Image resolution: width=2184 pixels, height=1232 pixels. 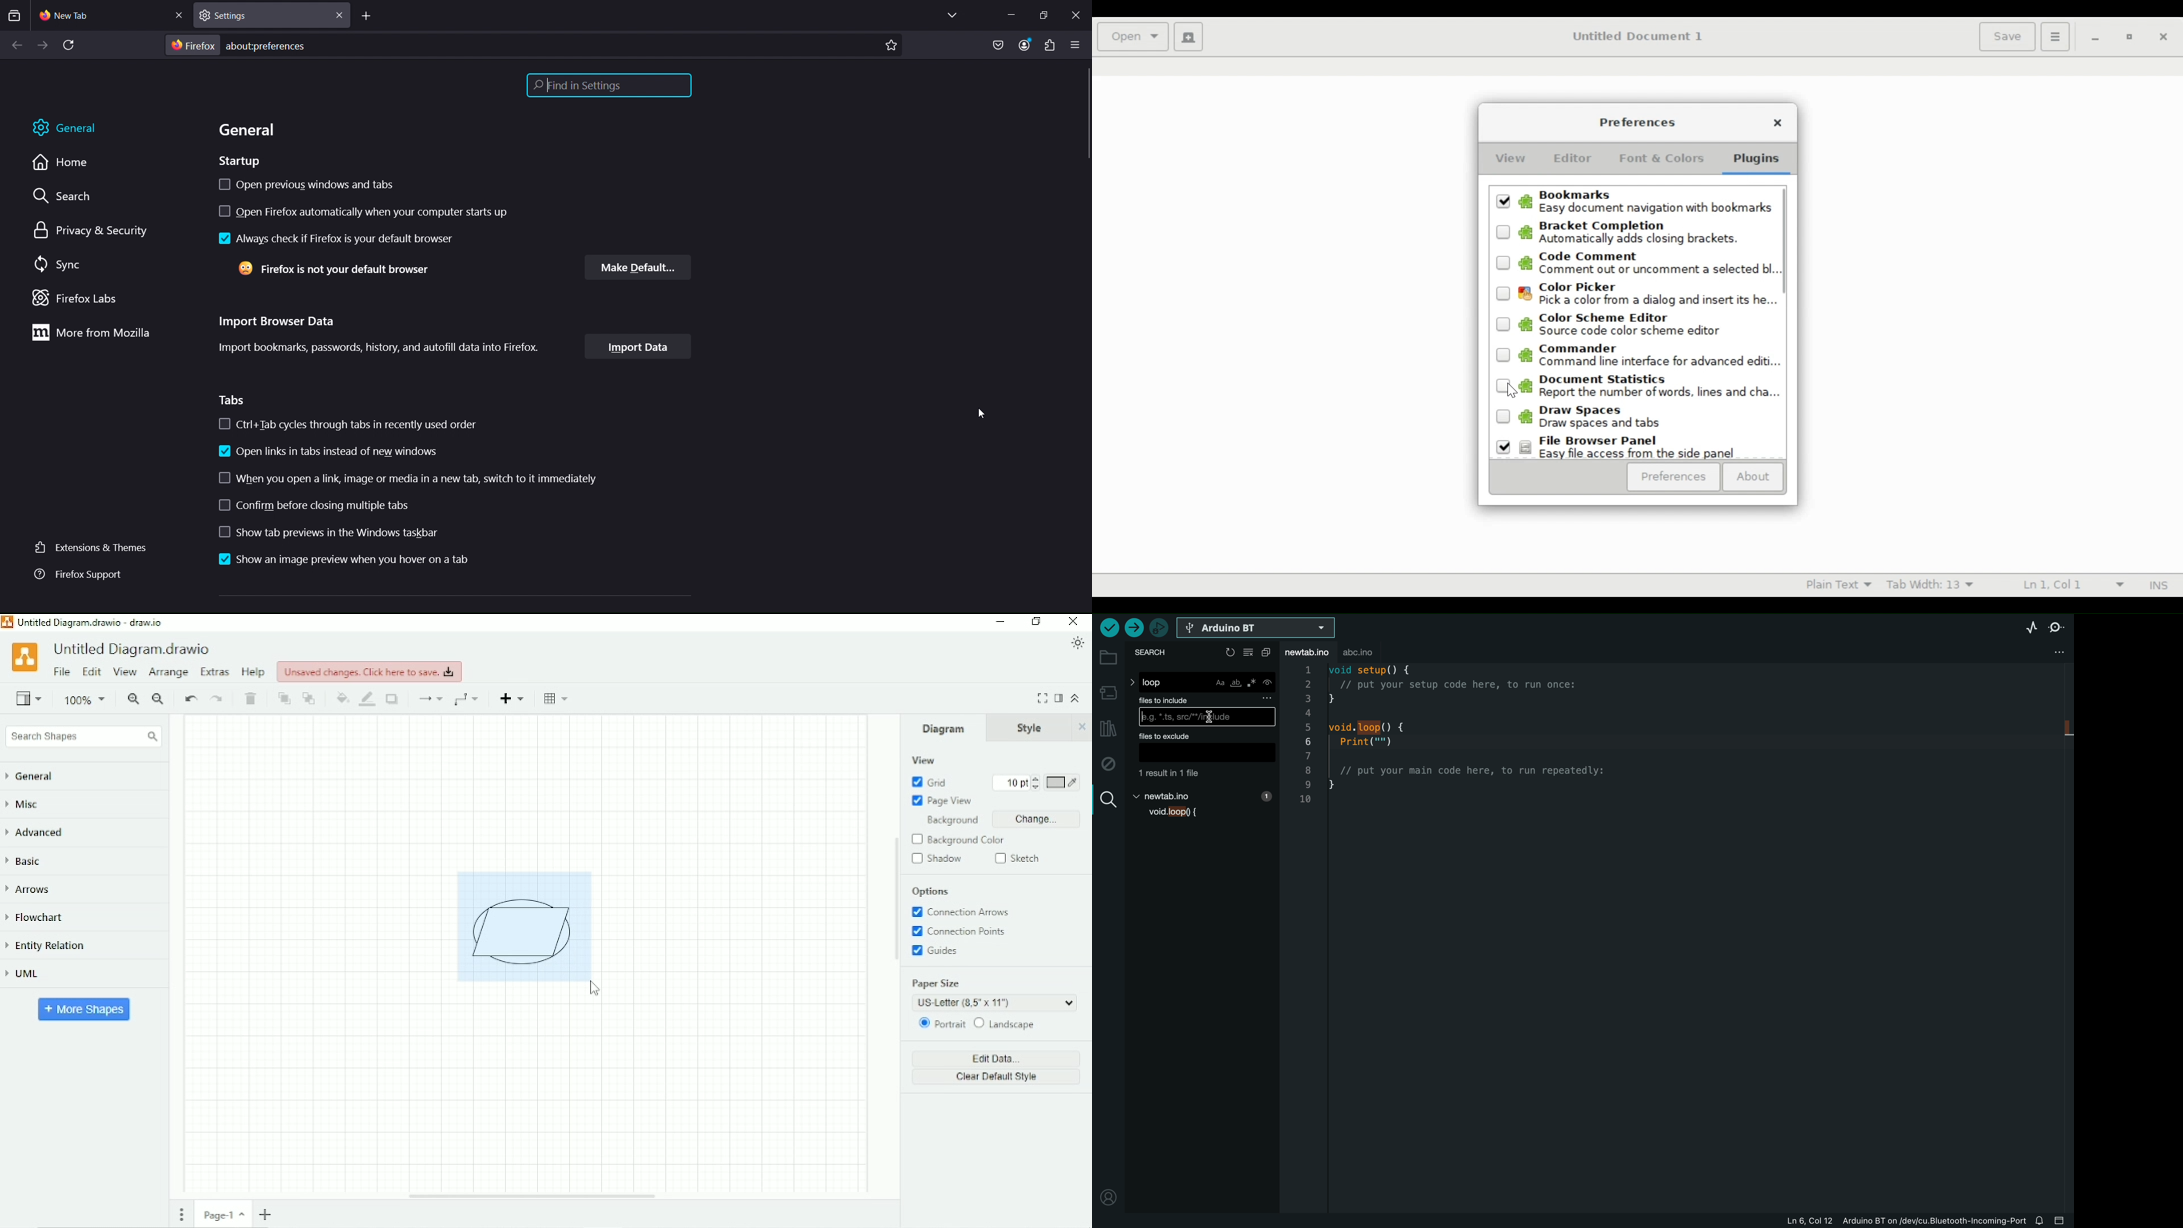 What do you see at coordinates (2055, 652) in the screenshot?
I see `file setting` at bounding box center [2055, 652].